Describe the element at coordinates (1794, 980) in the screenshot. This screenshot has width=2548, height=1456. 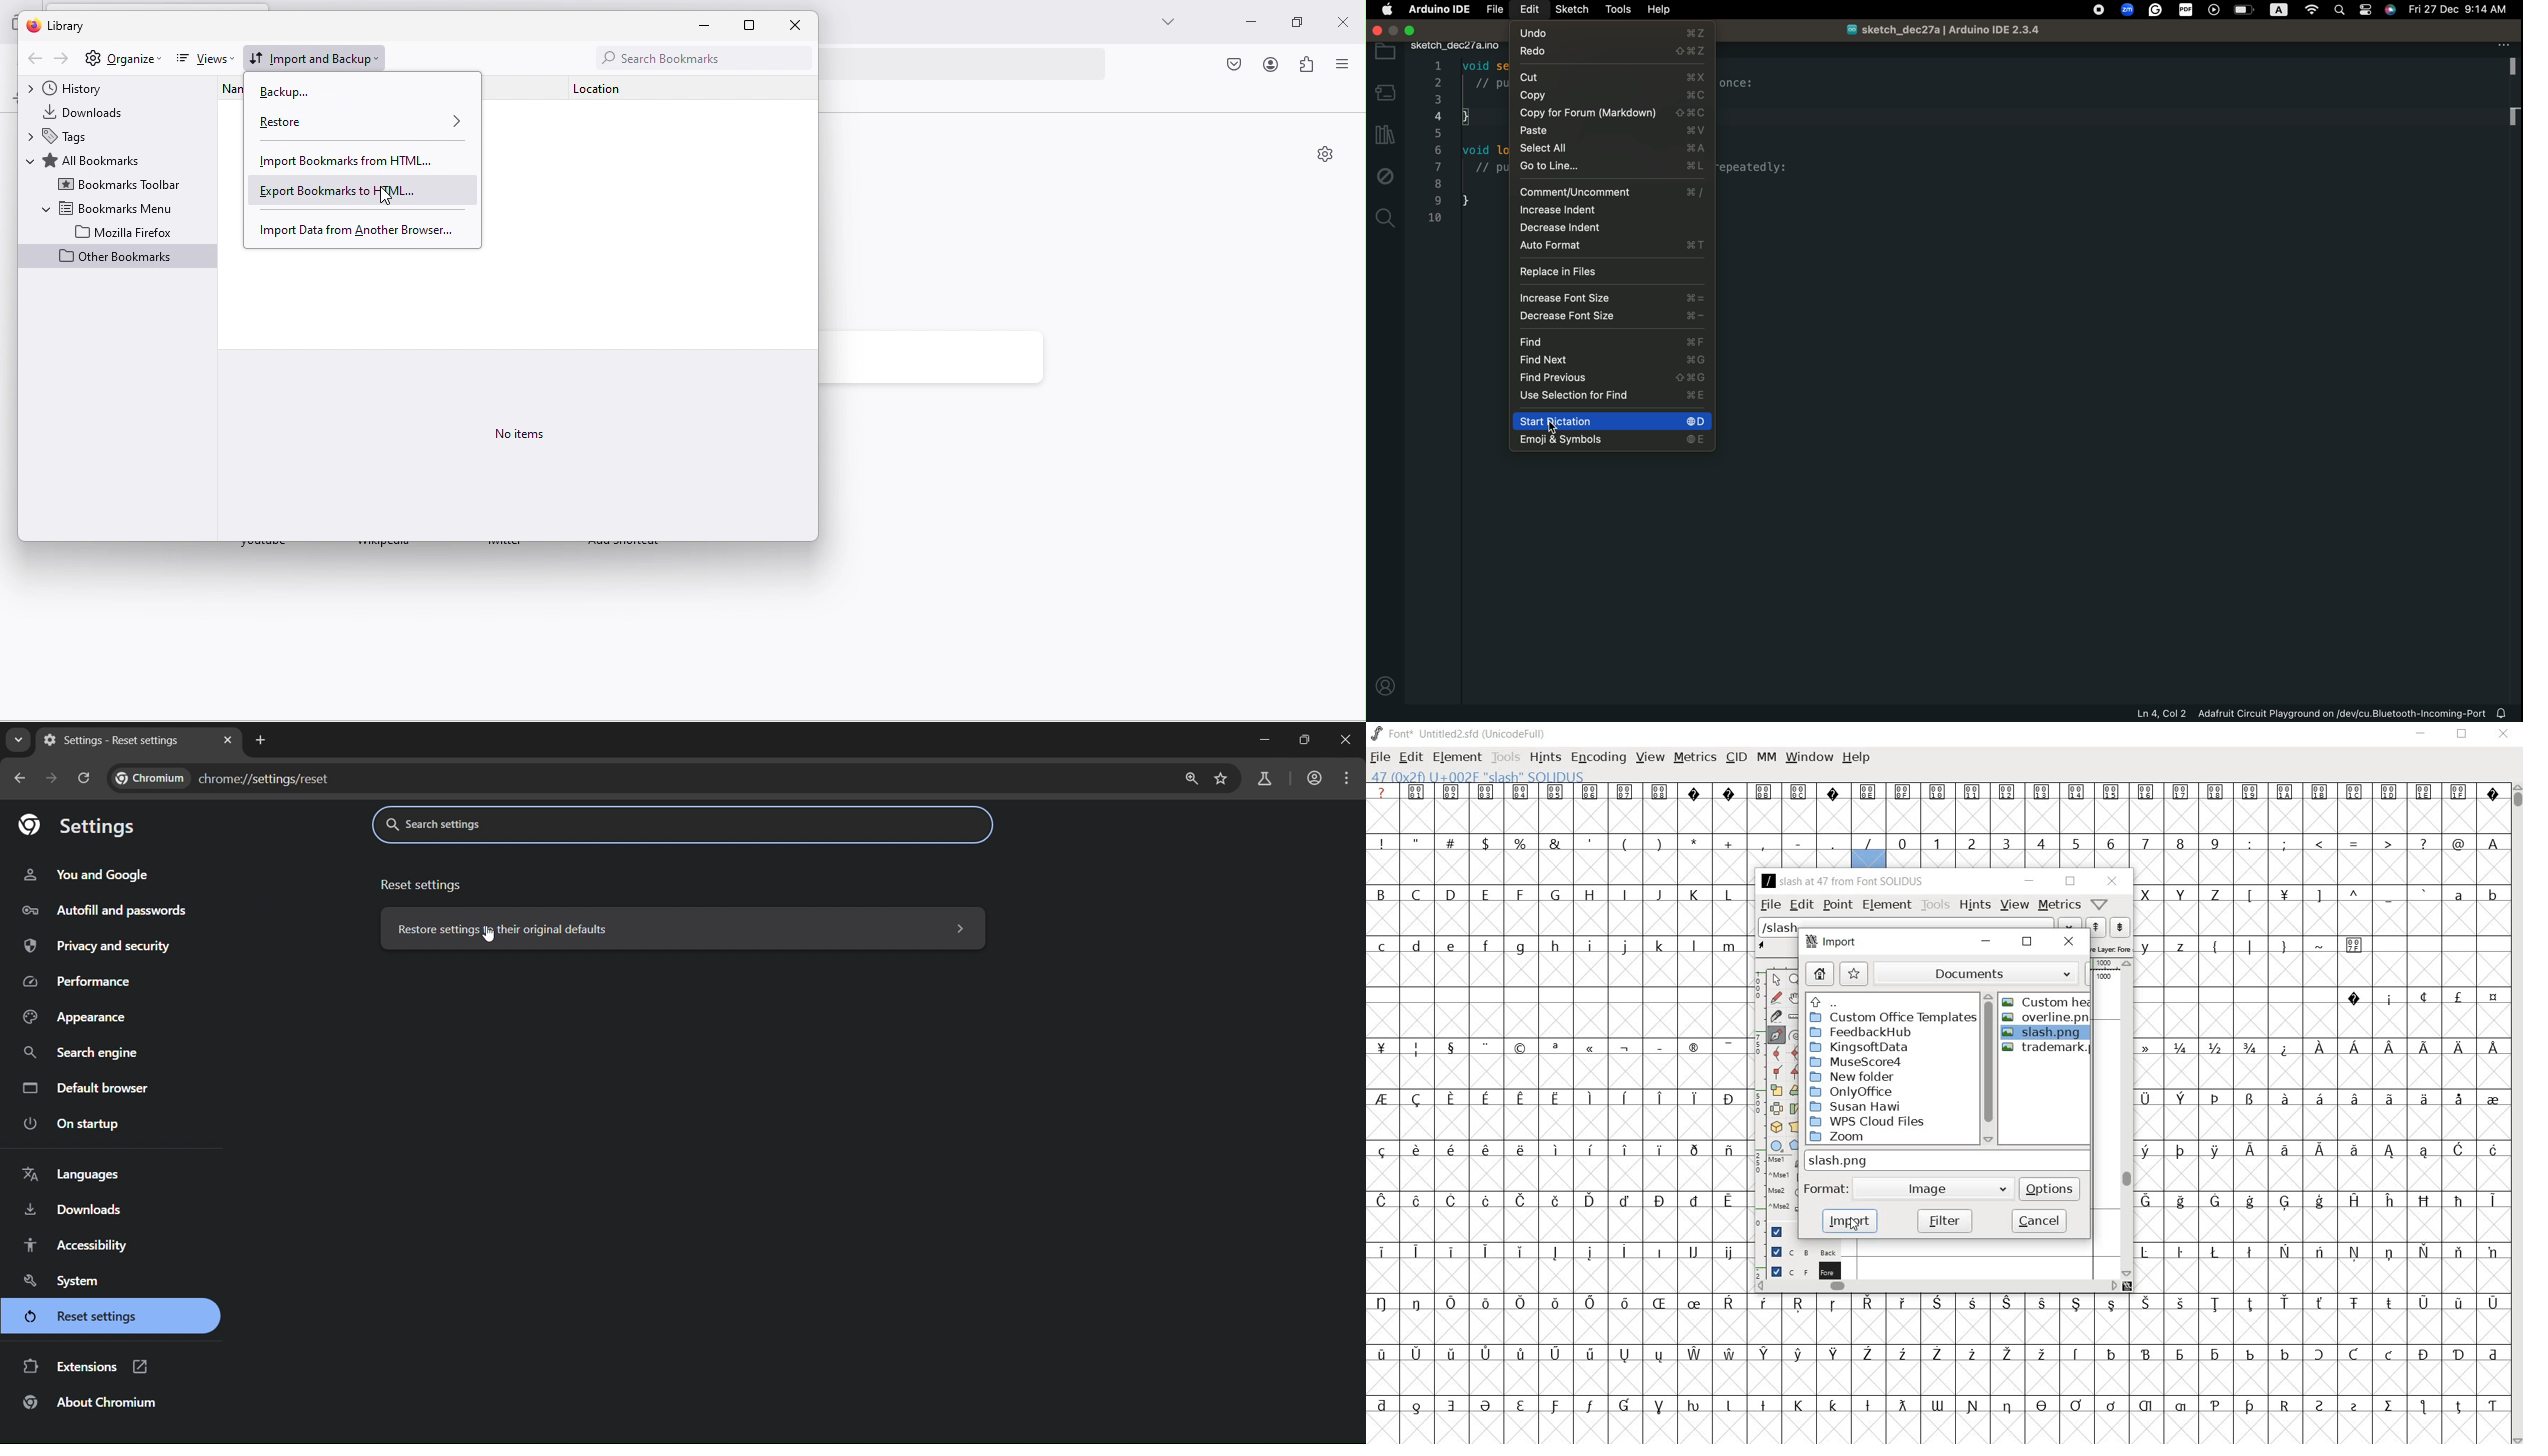
I see `Magnify` at that location.